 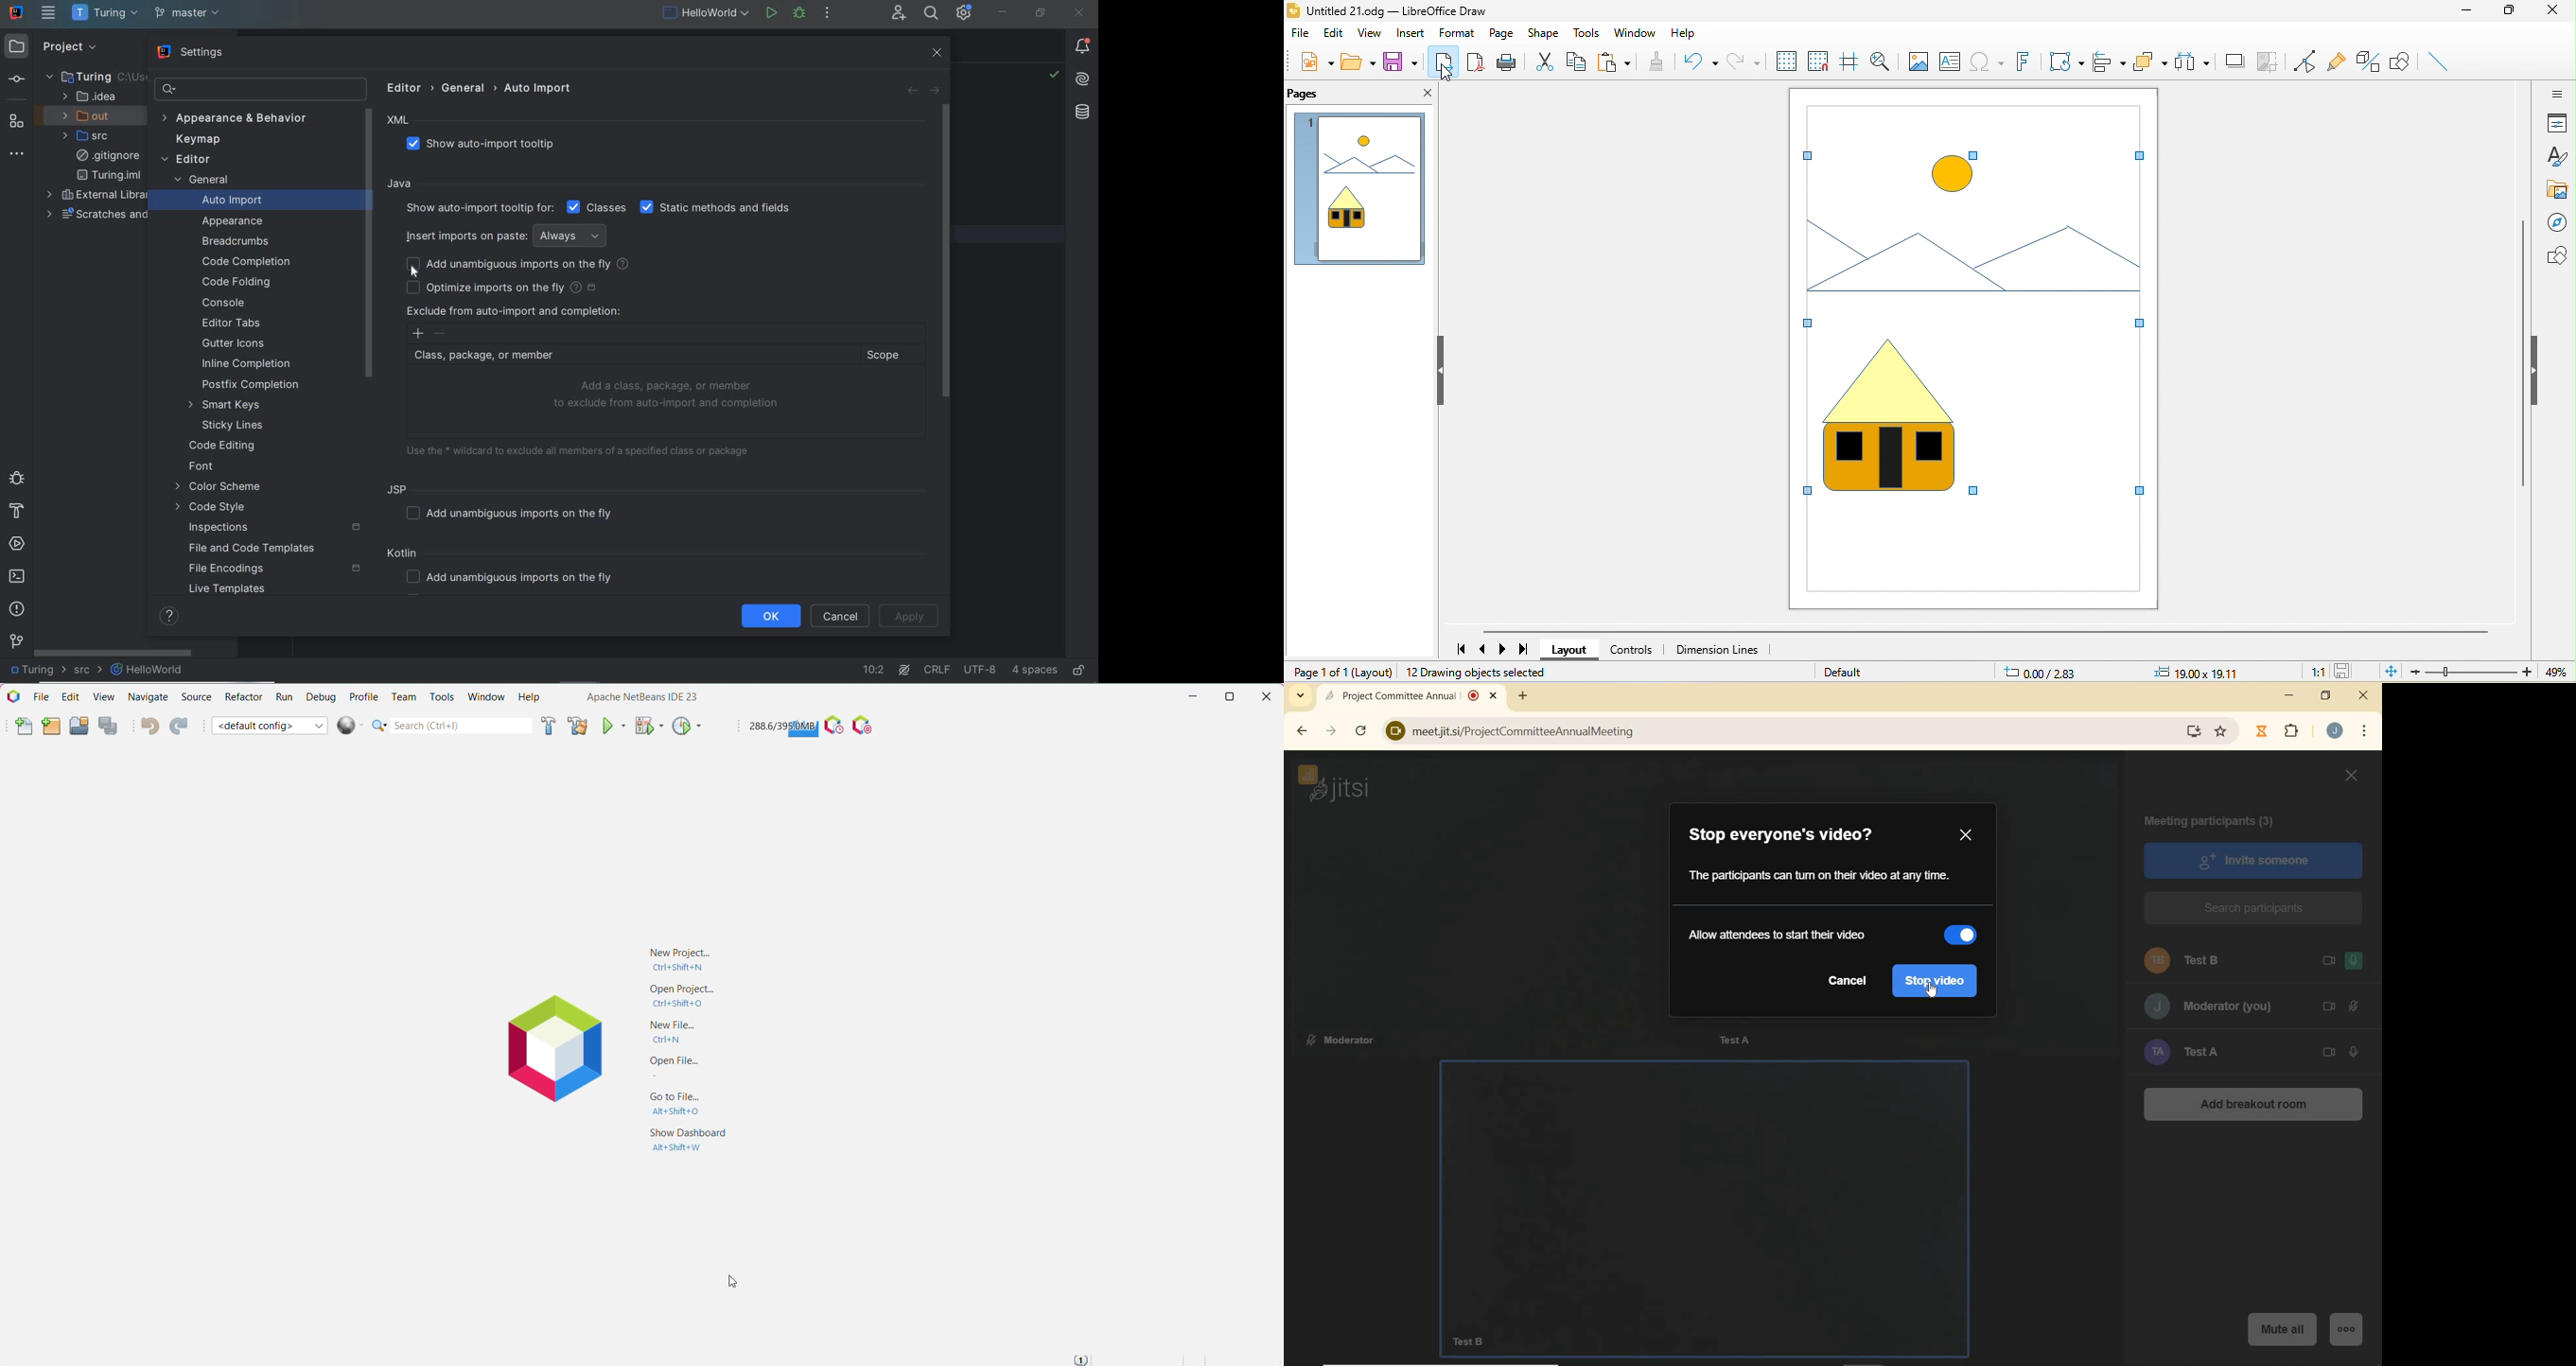 I want to click on dimension lines, so click(x=1718, y=649).